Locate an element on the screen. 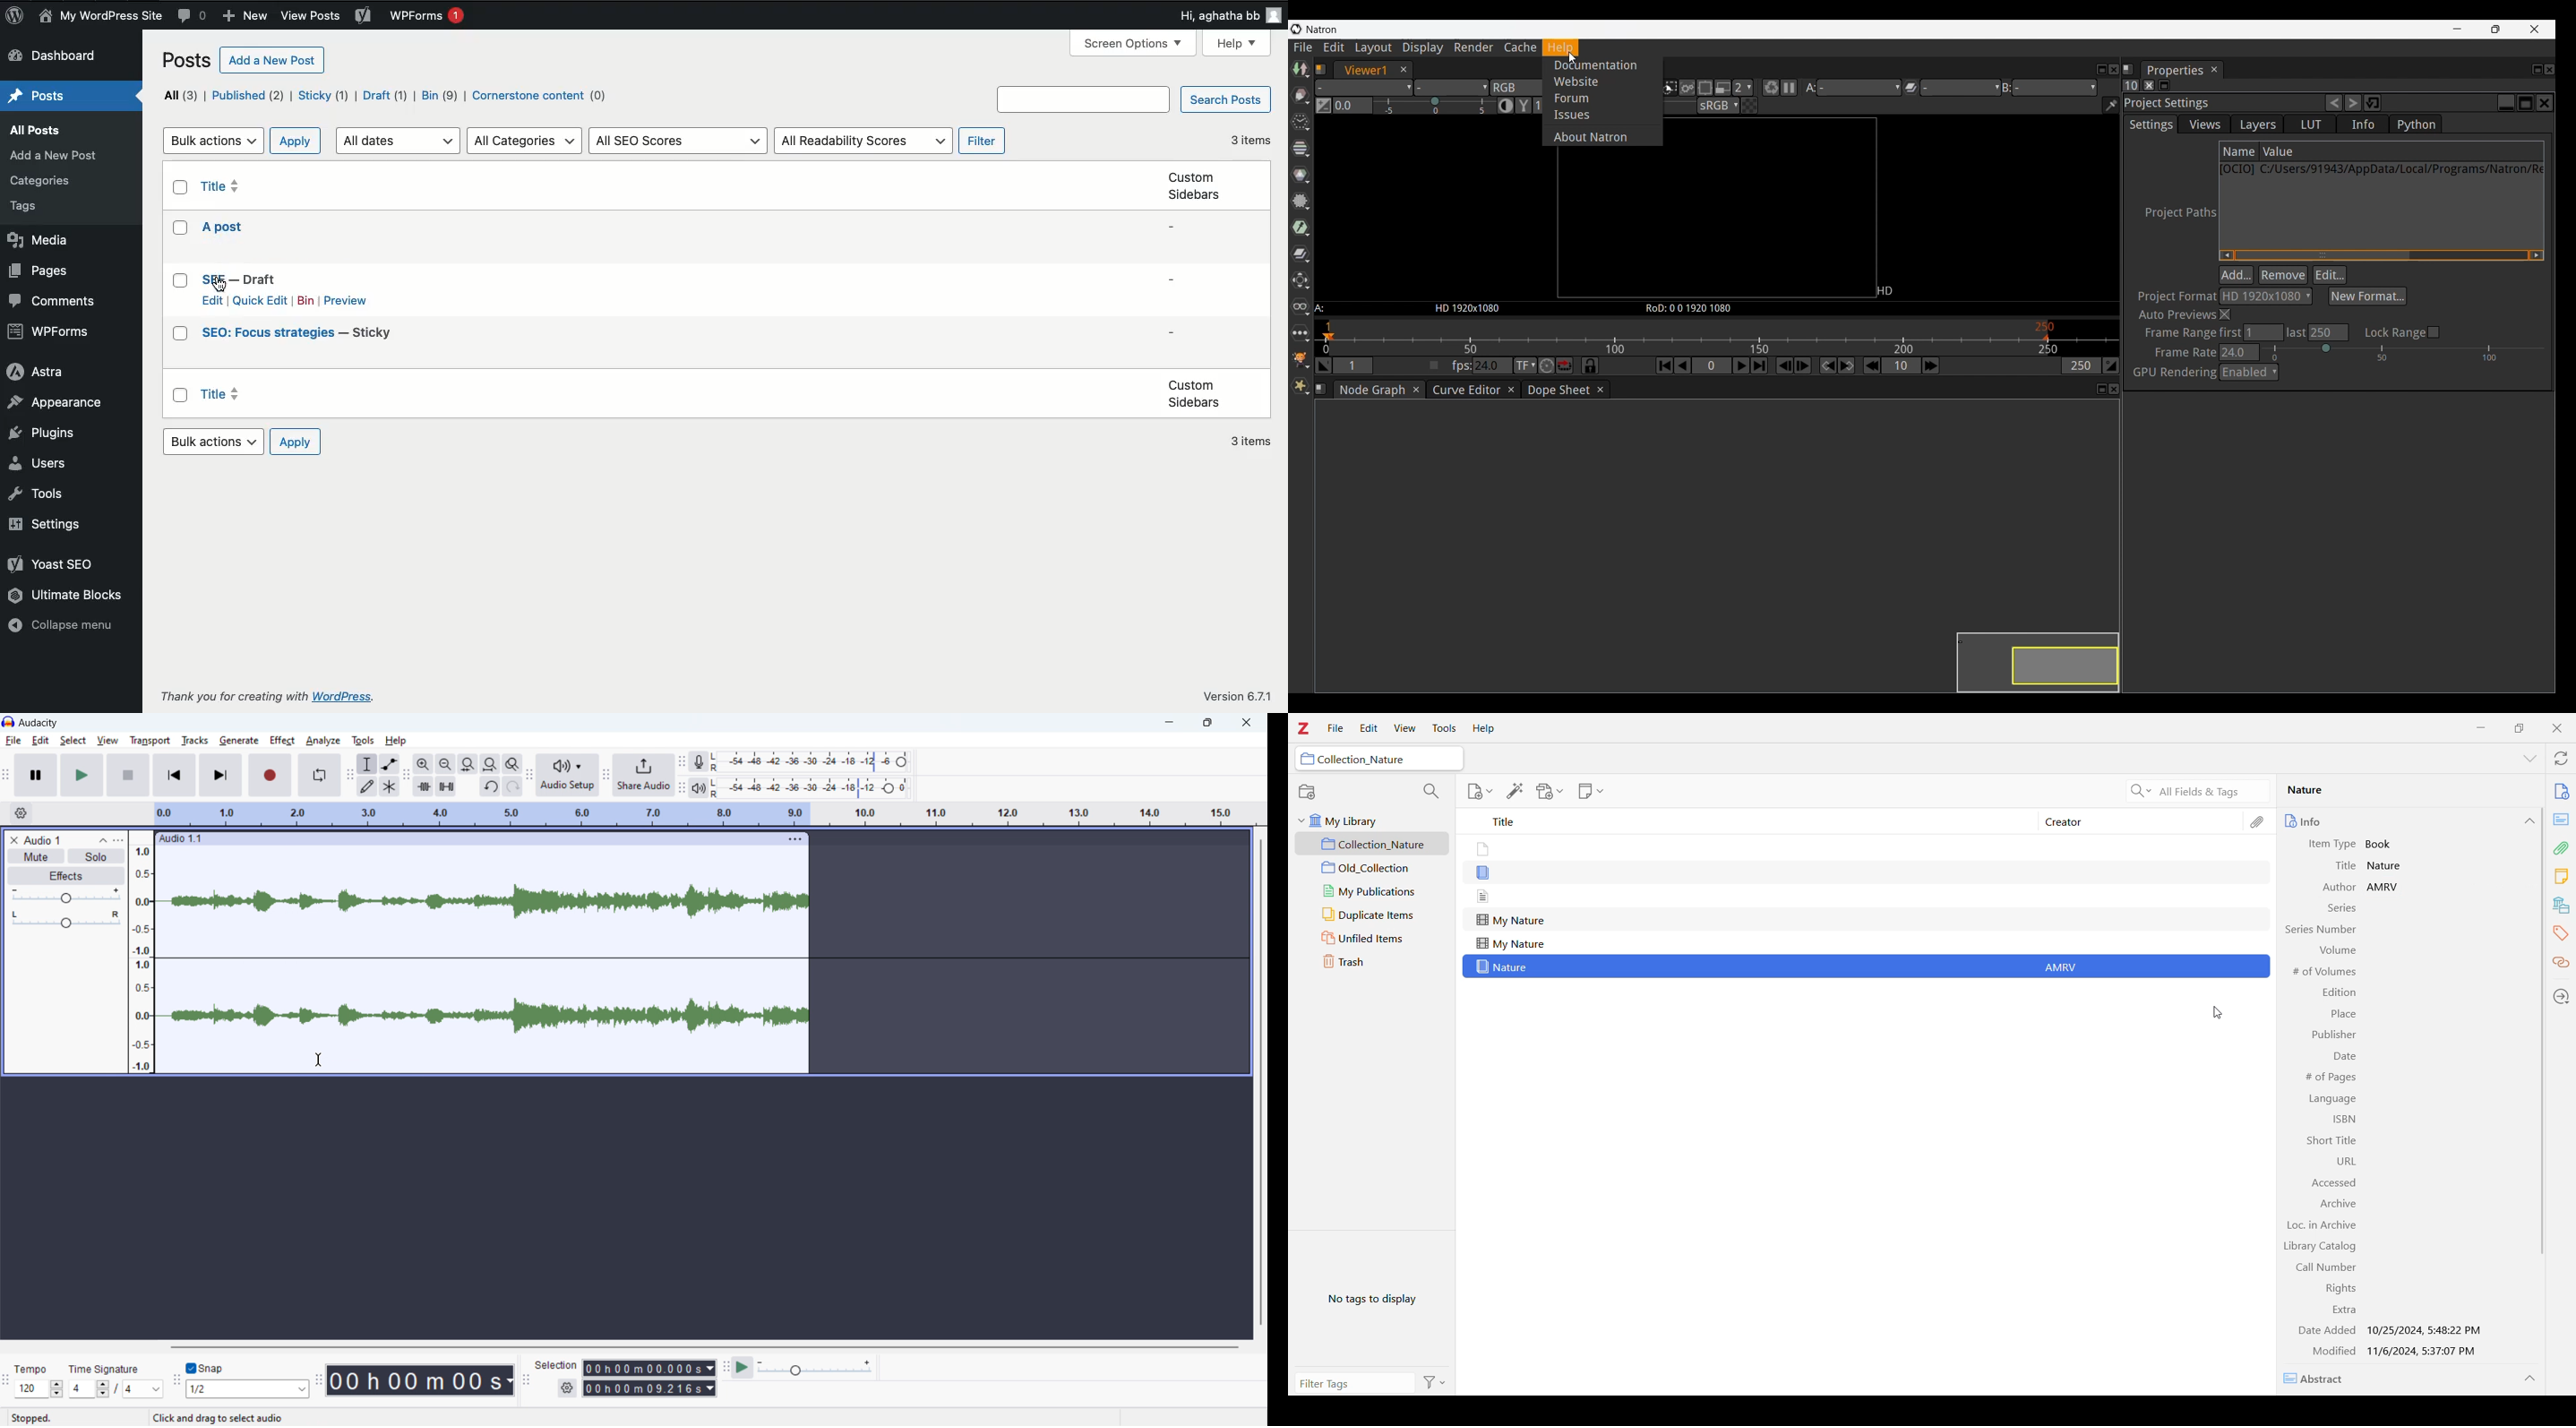 This screenshot has height=1428, width=2576. Add Attachment is located at coordinates (1550, 791).